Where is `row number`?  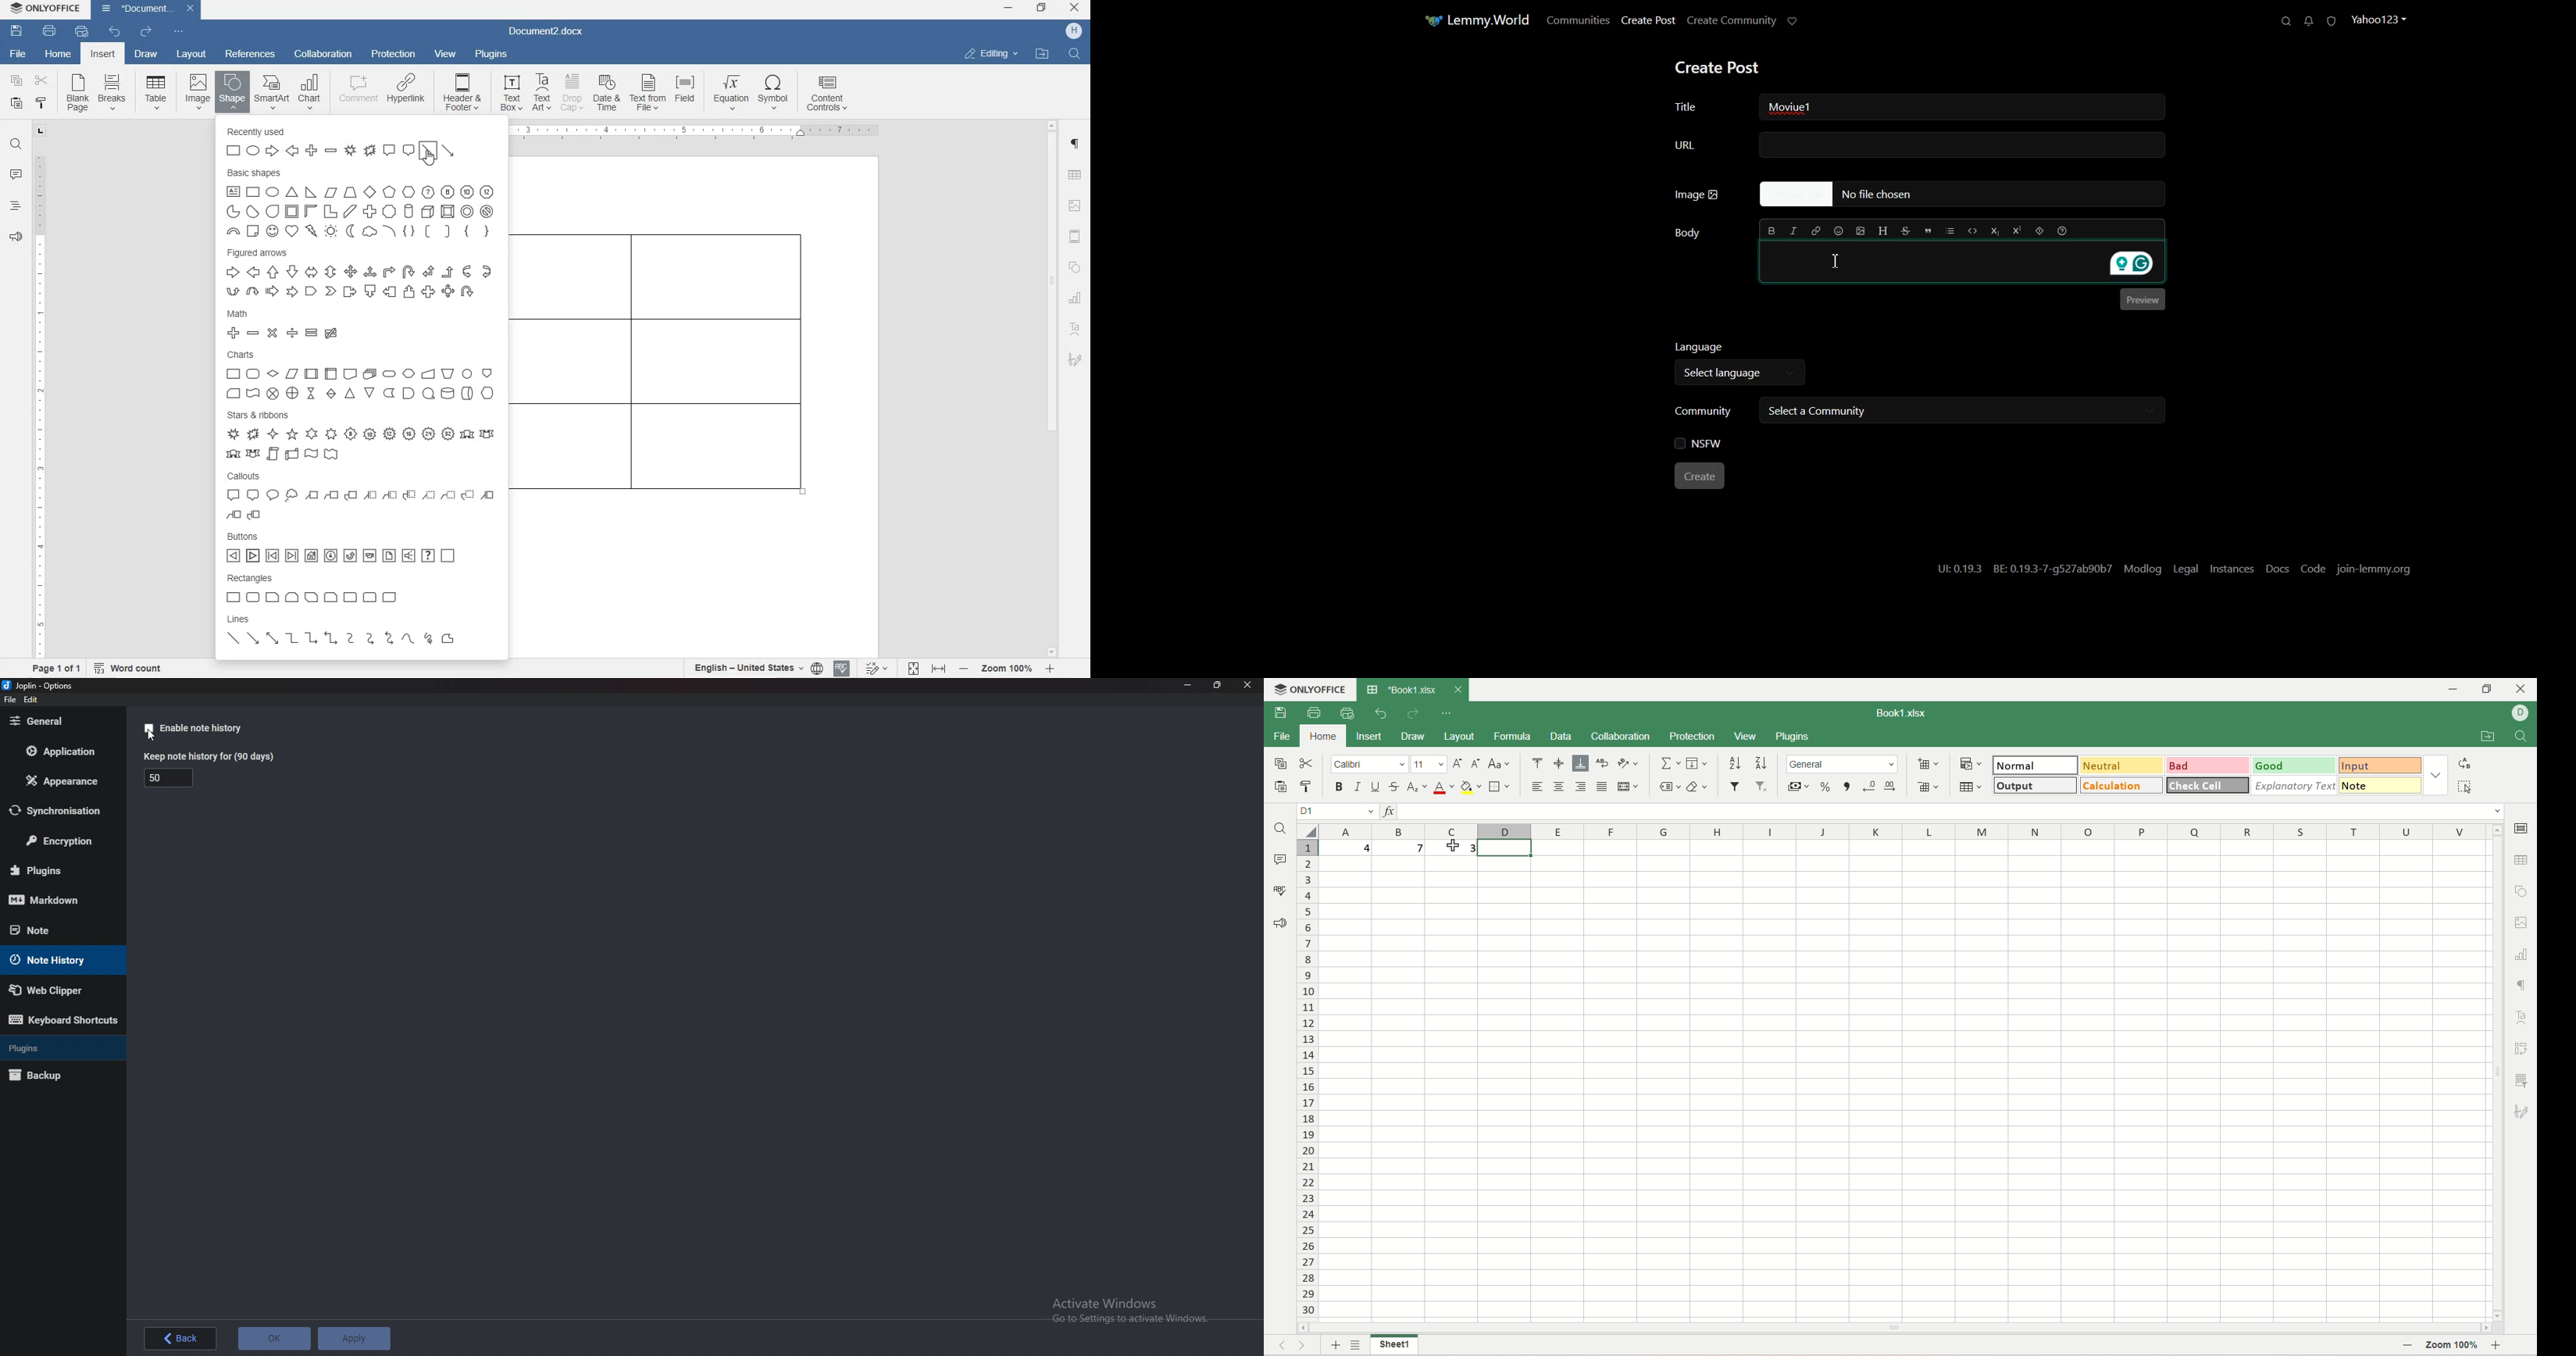 row number is located at coordinates (1309, 1075).